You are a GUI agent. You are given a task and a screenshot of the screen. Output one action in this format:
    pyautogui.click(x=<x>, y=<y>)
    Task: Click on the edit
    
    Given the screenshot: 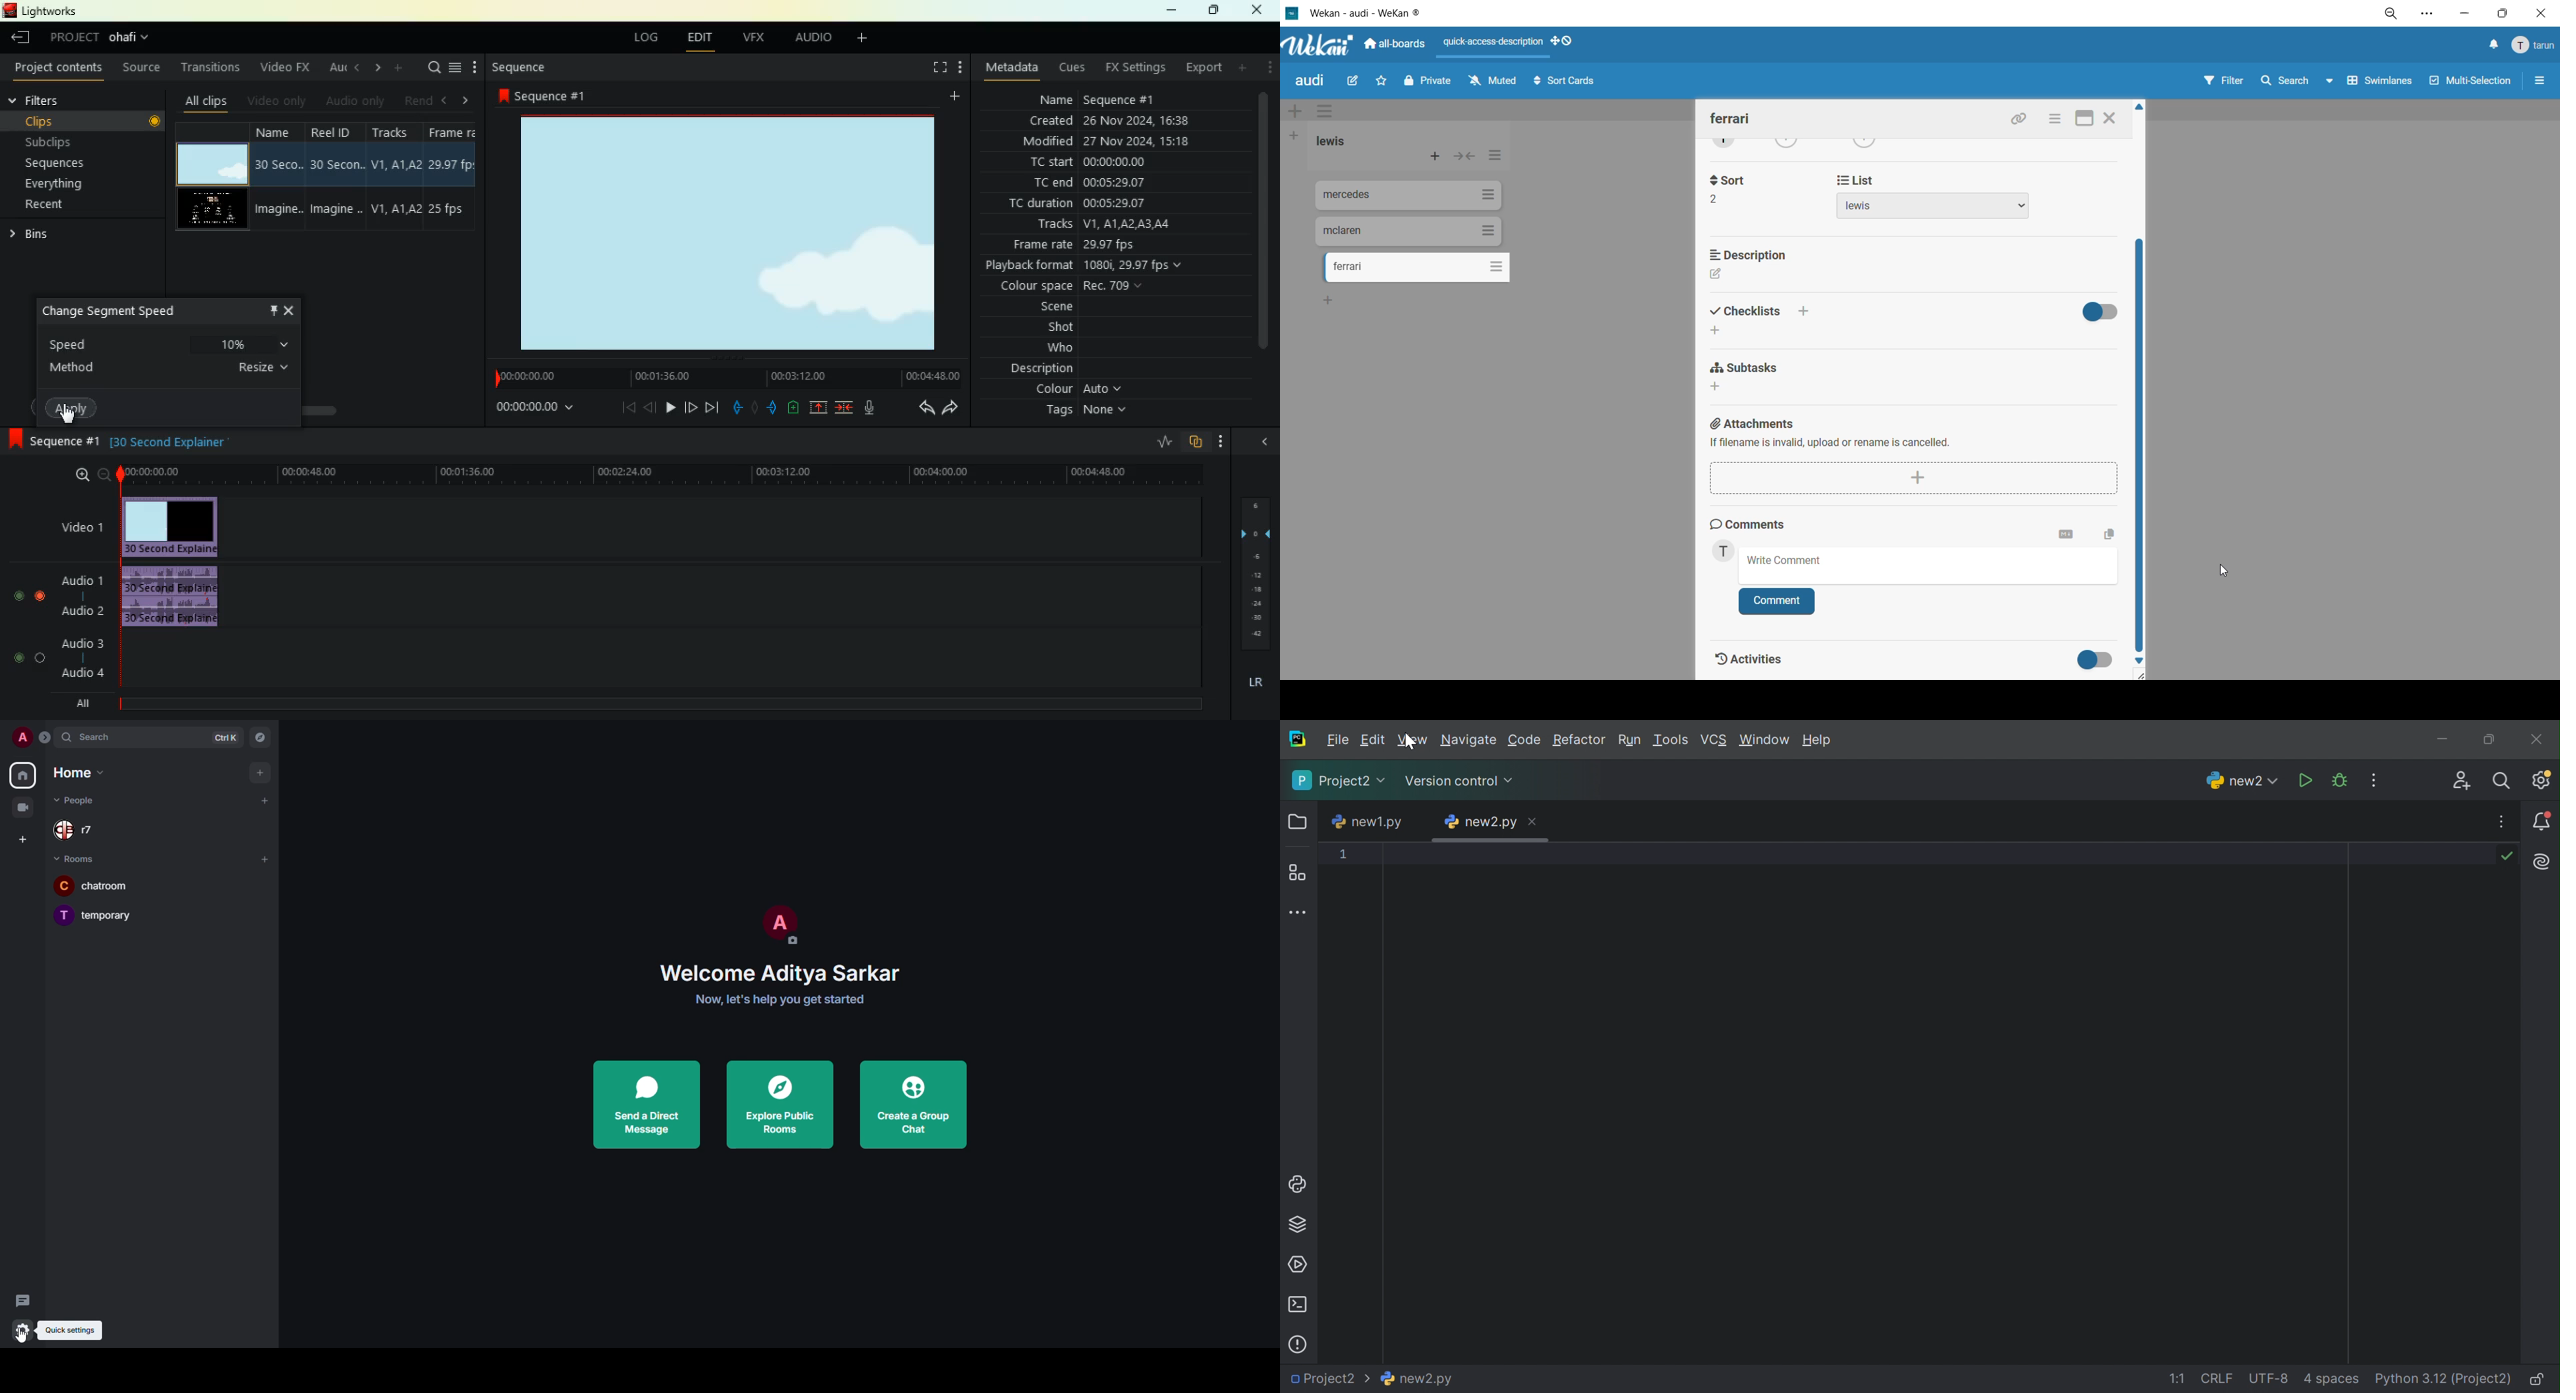 What is the action you would take?
    pyautogui.click(x=1359, y=81)
    